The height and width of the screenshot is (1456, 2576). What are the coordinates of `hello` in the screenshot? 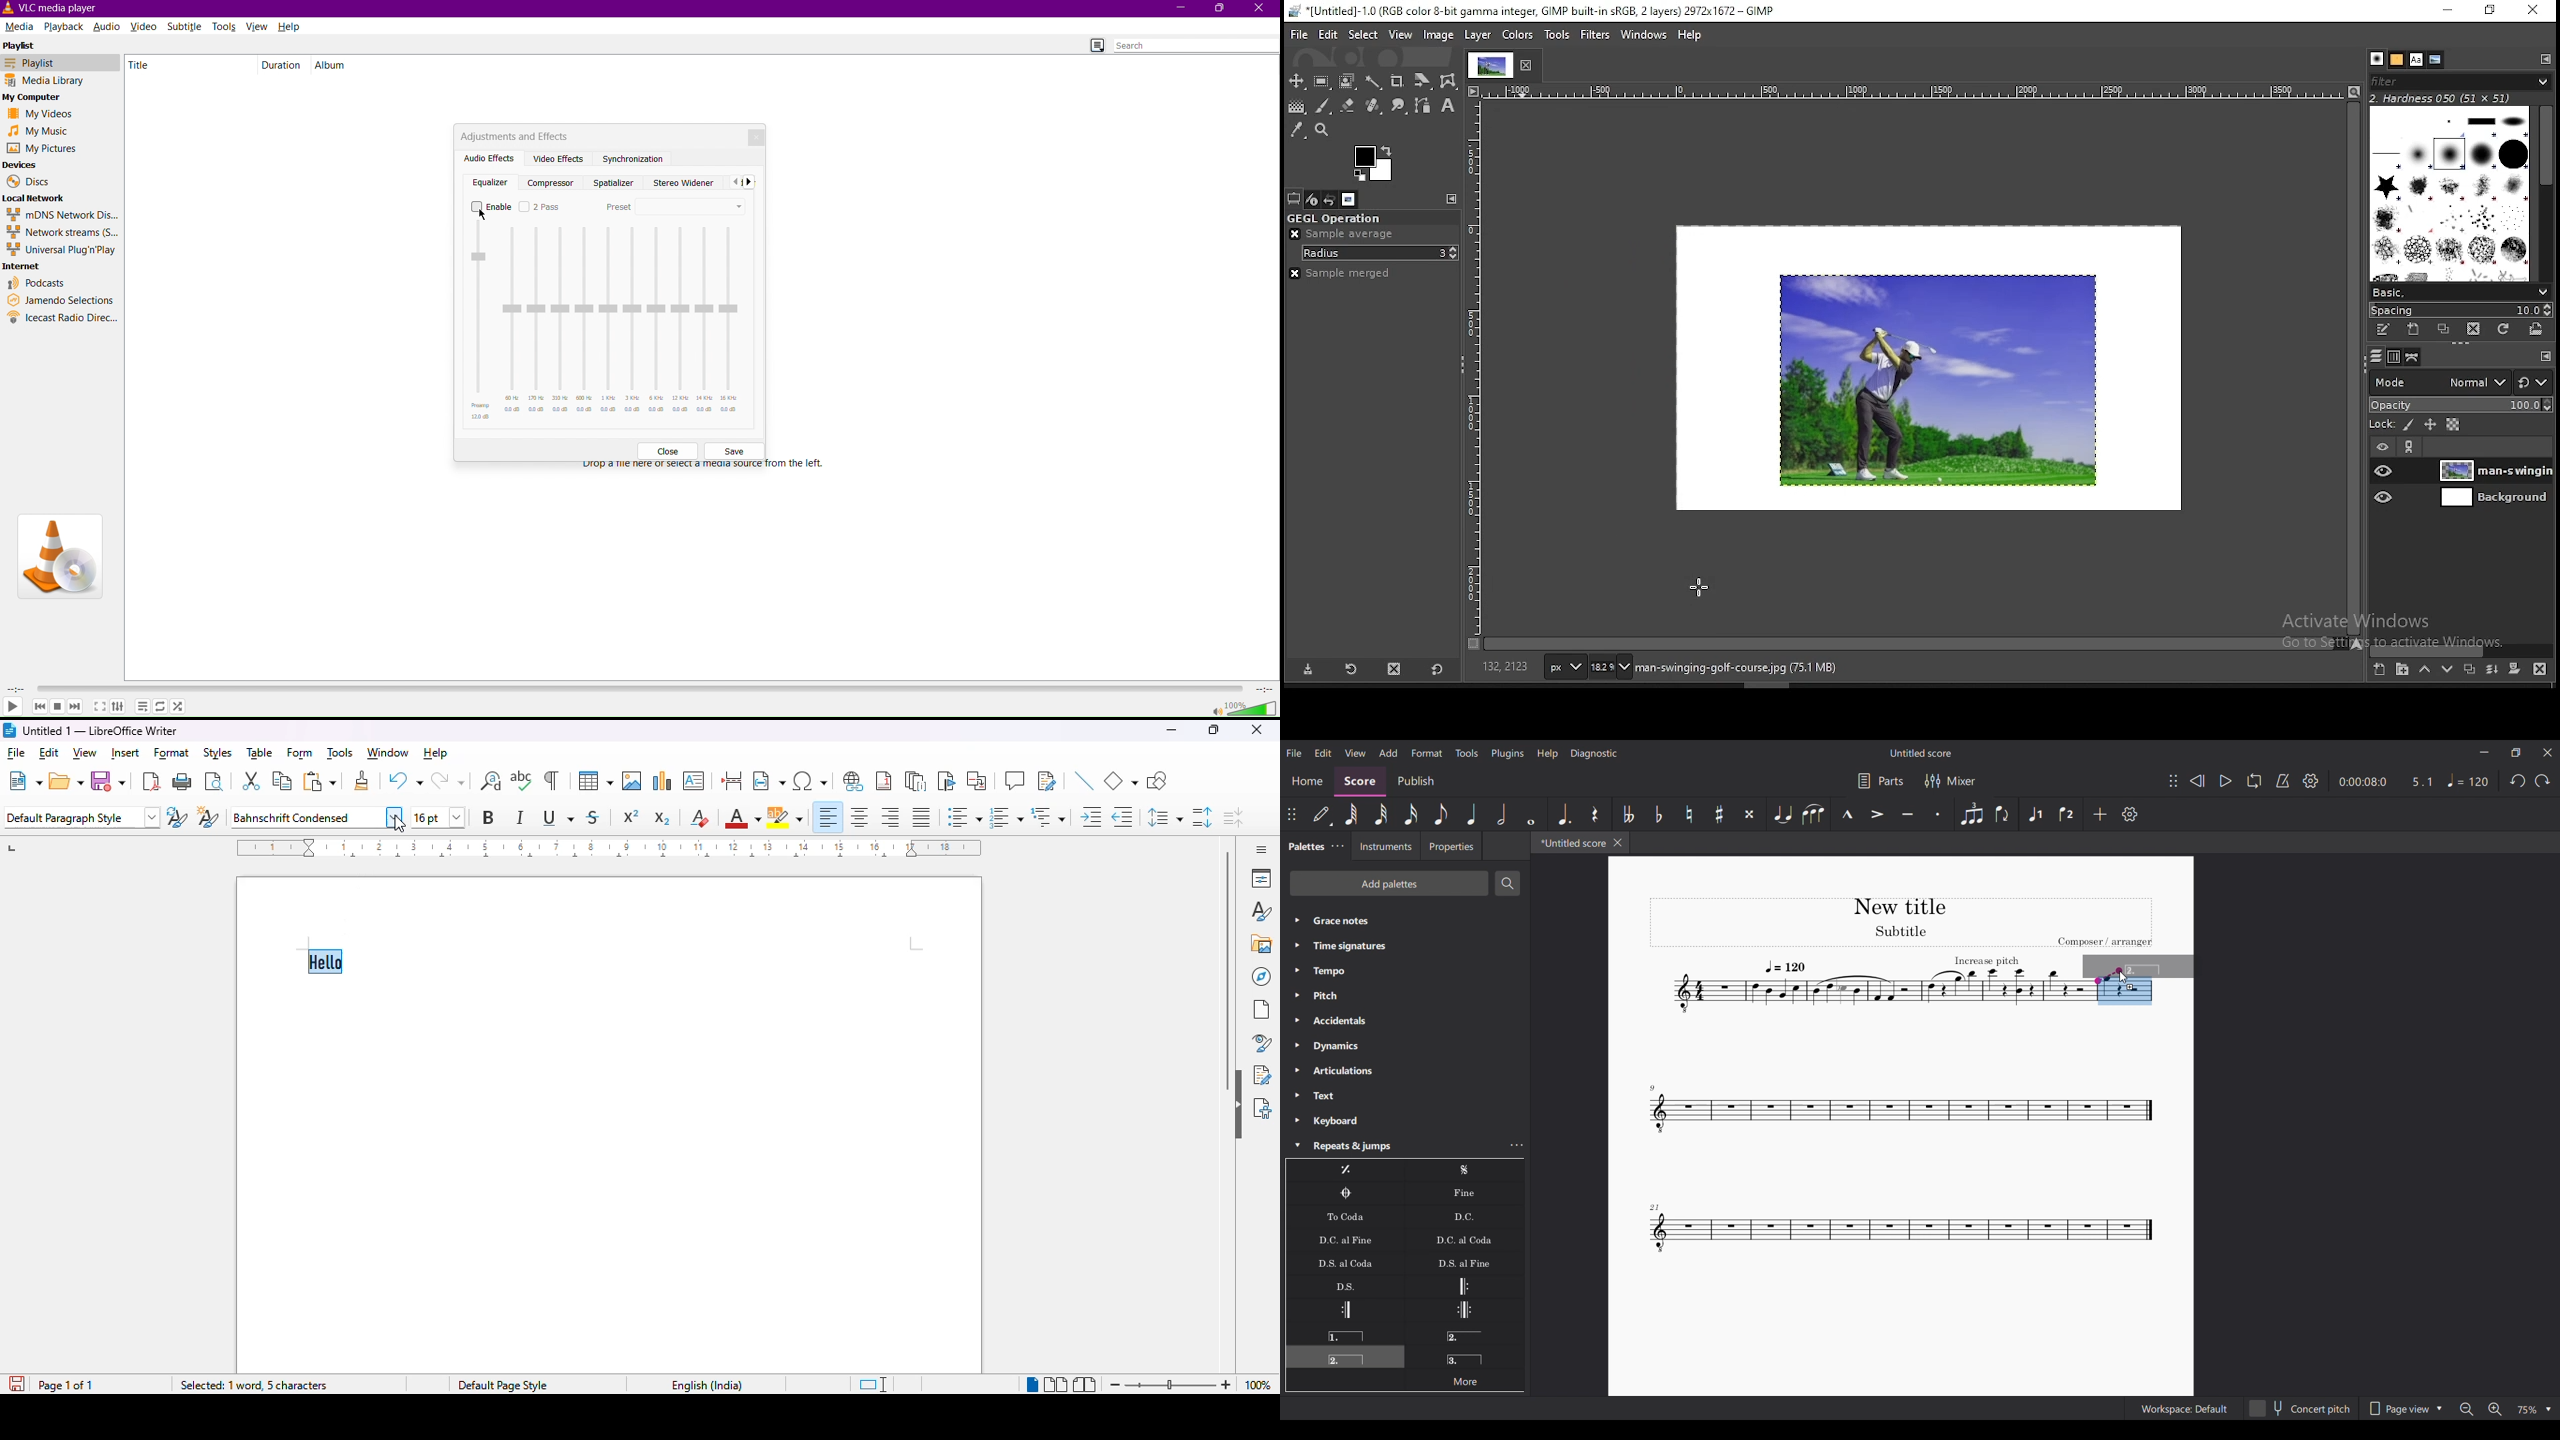 It's located at (327, 963).